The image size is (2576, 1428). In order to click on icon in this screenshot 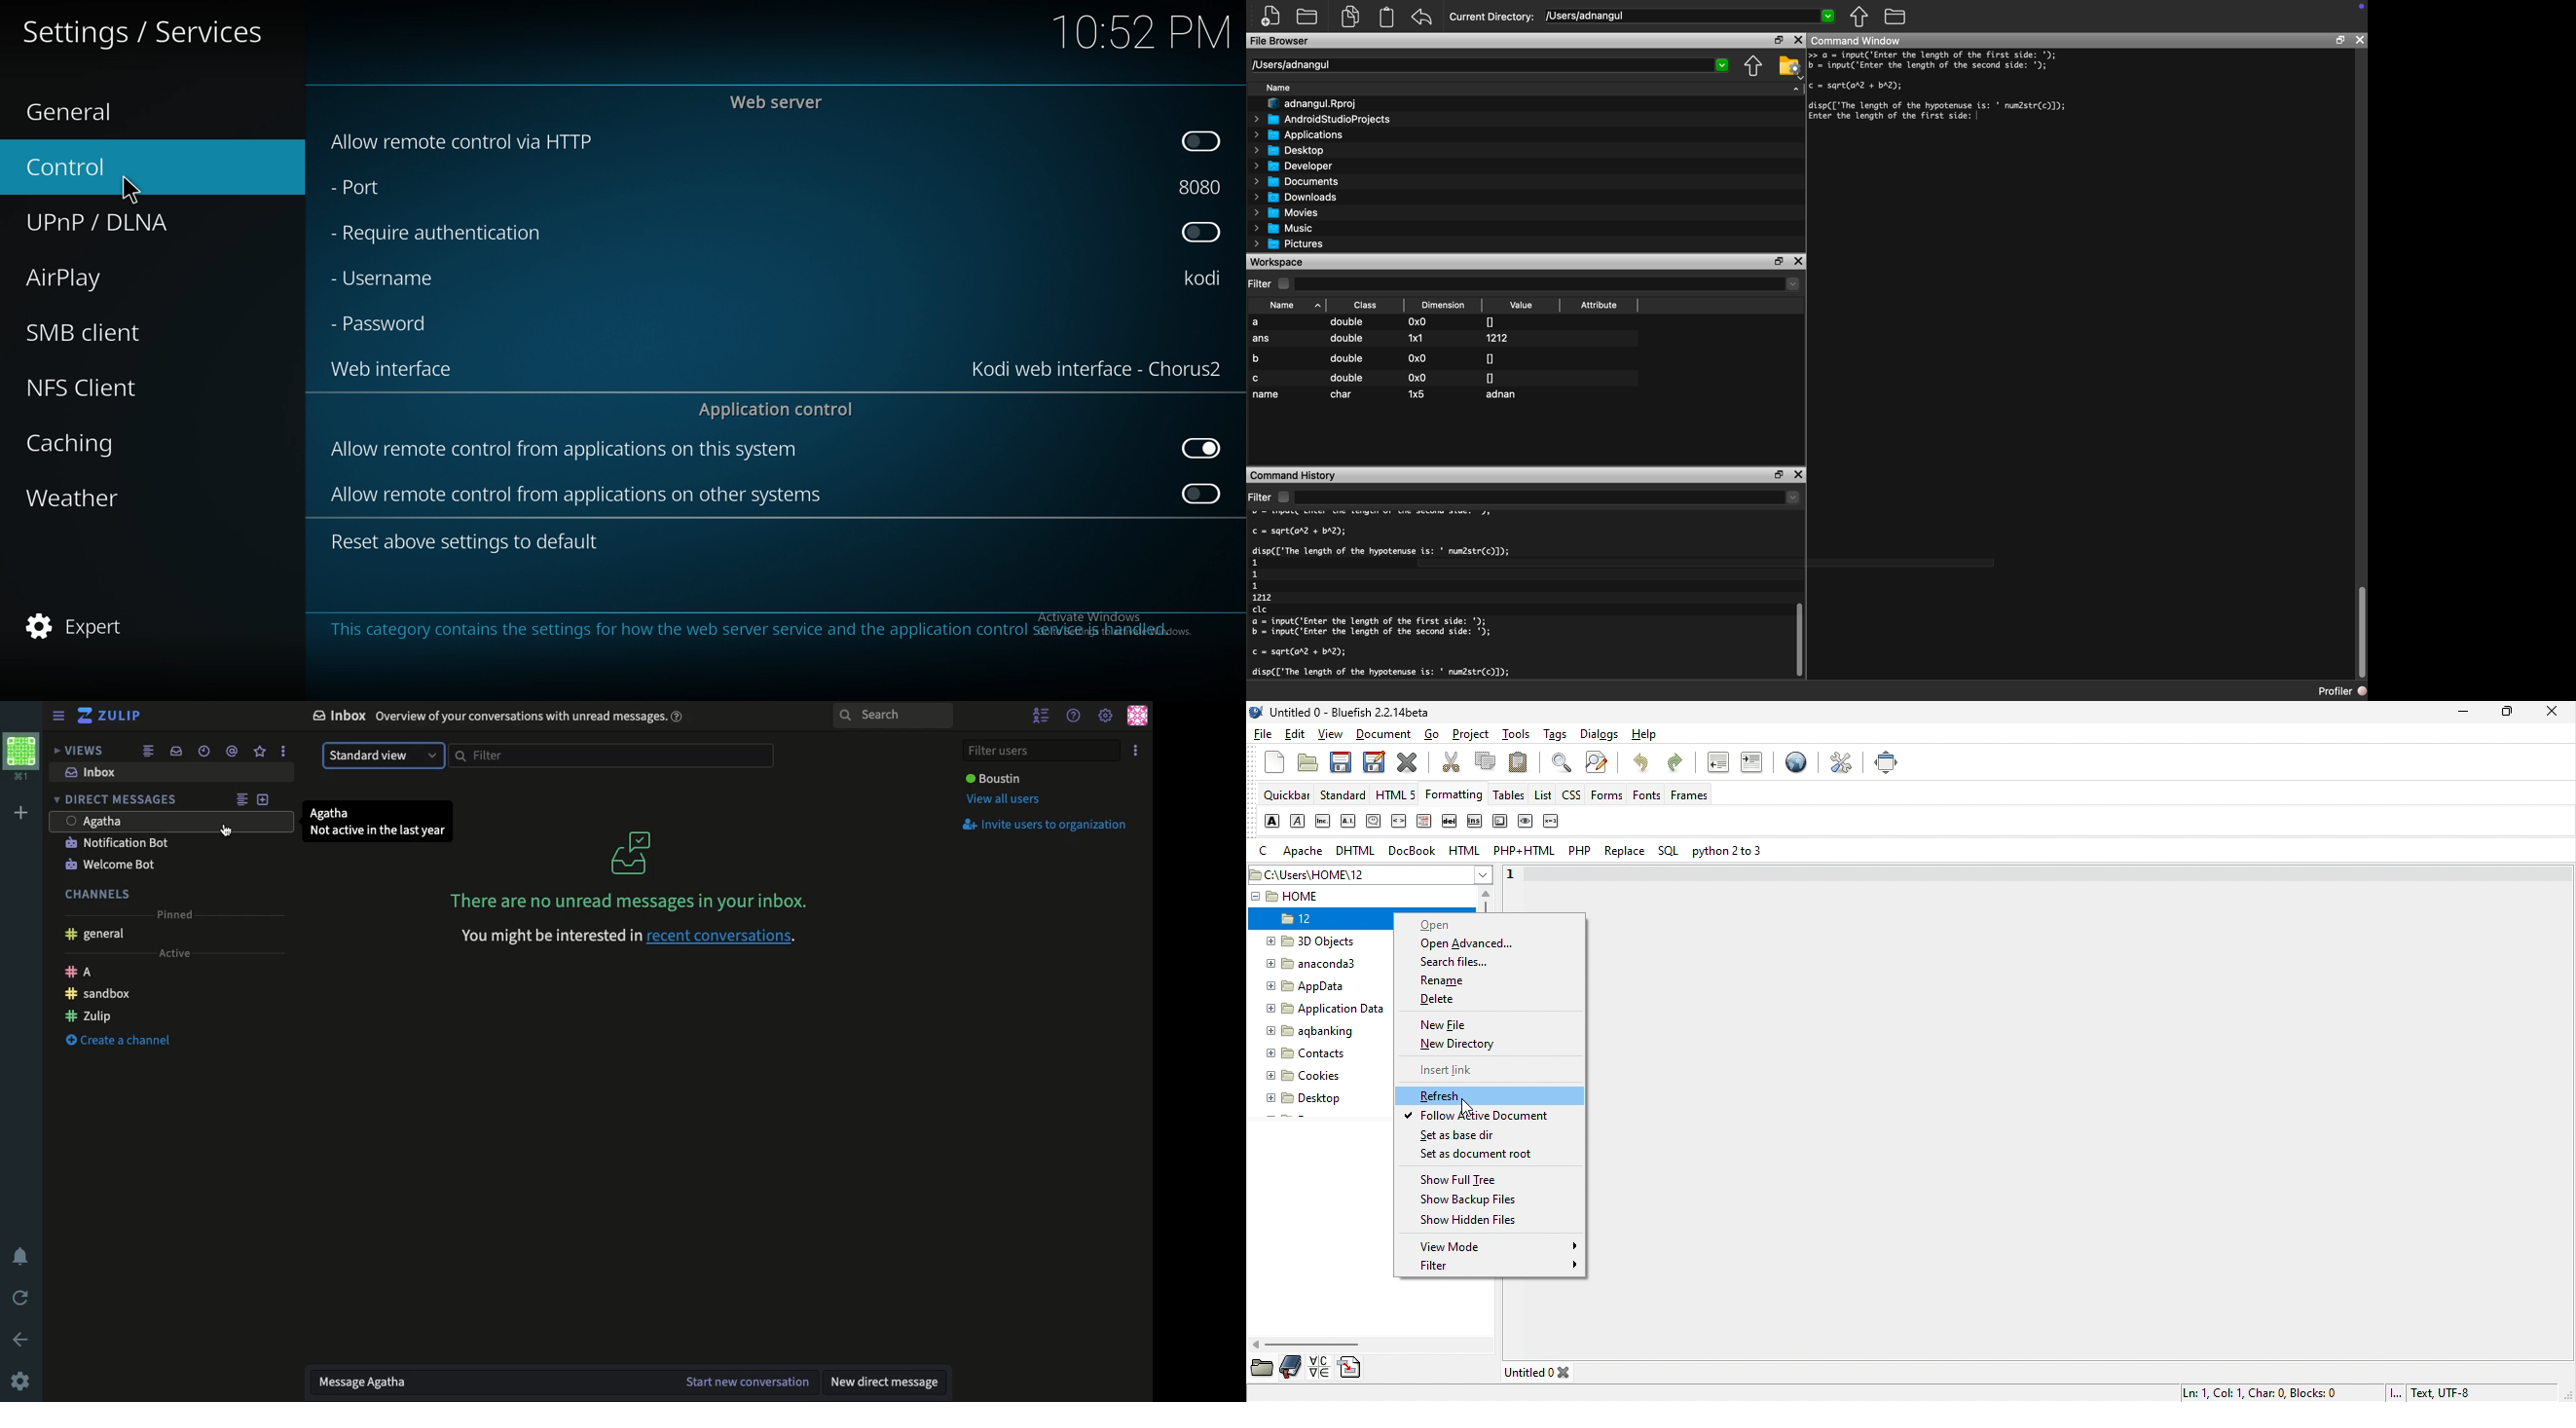, I will do `click(2360, 9)`.